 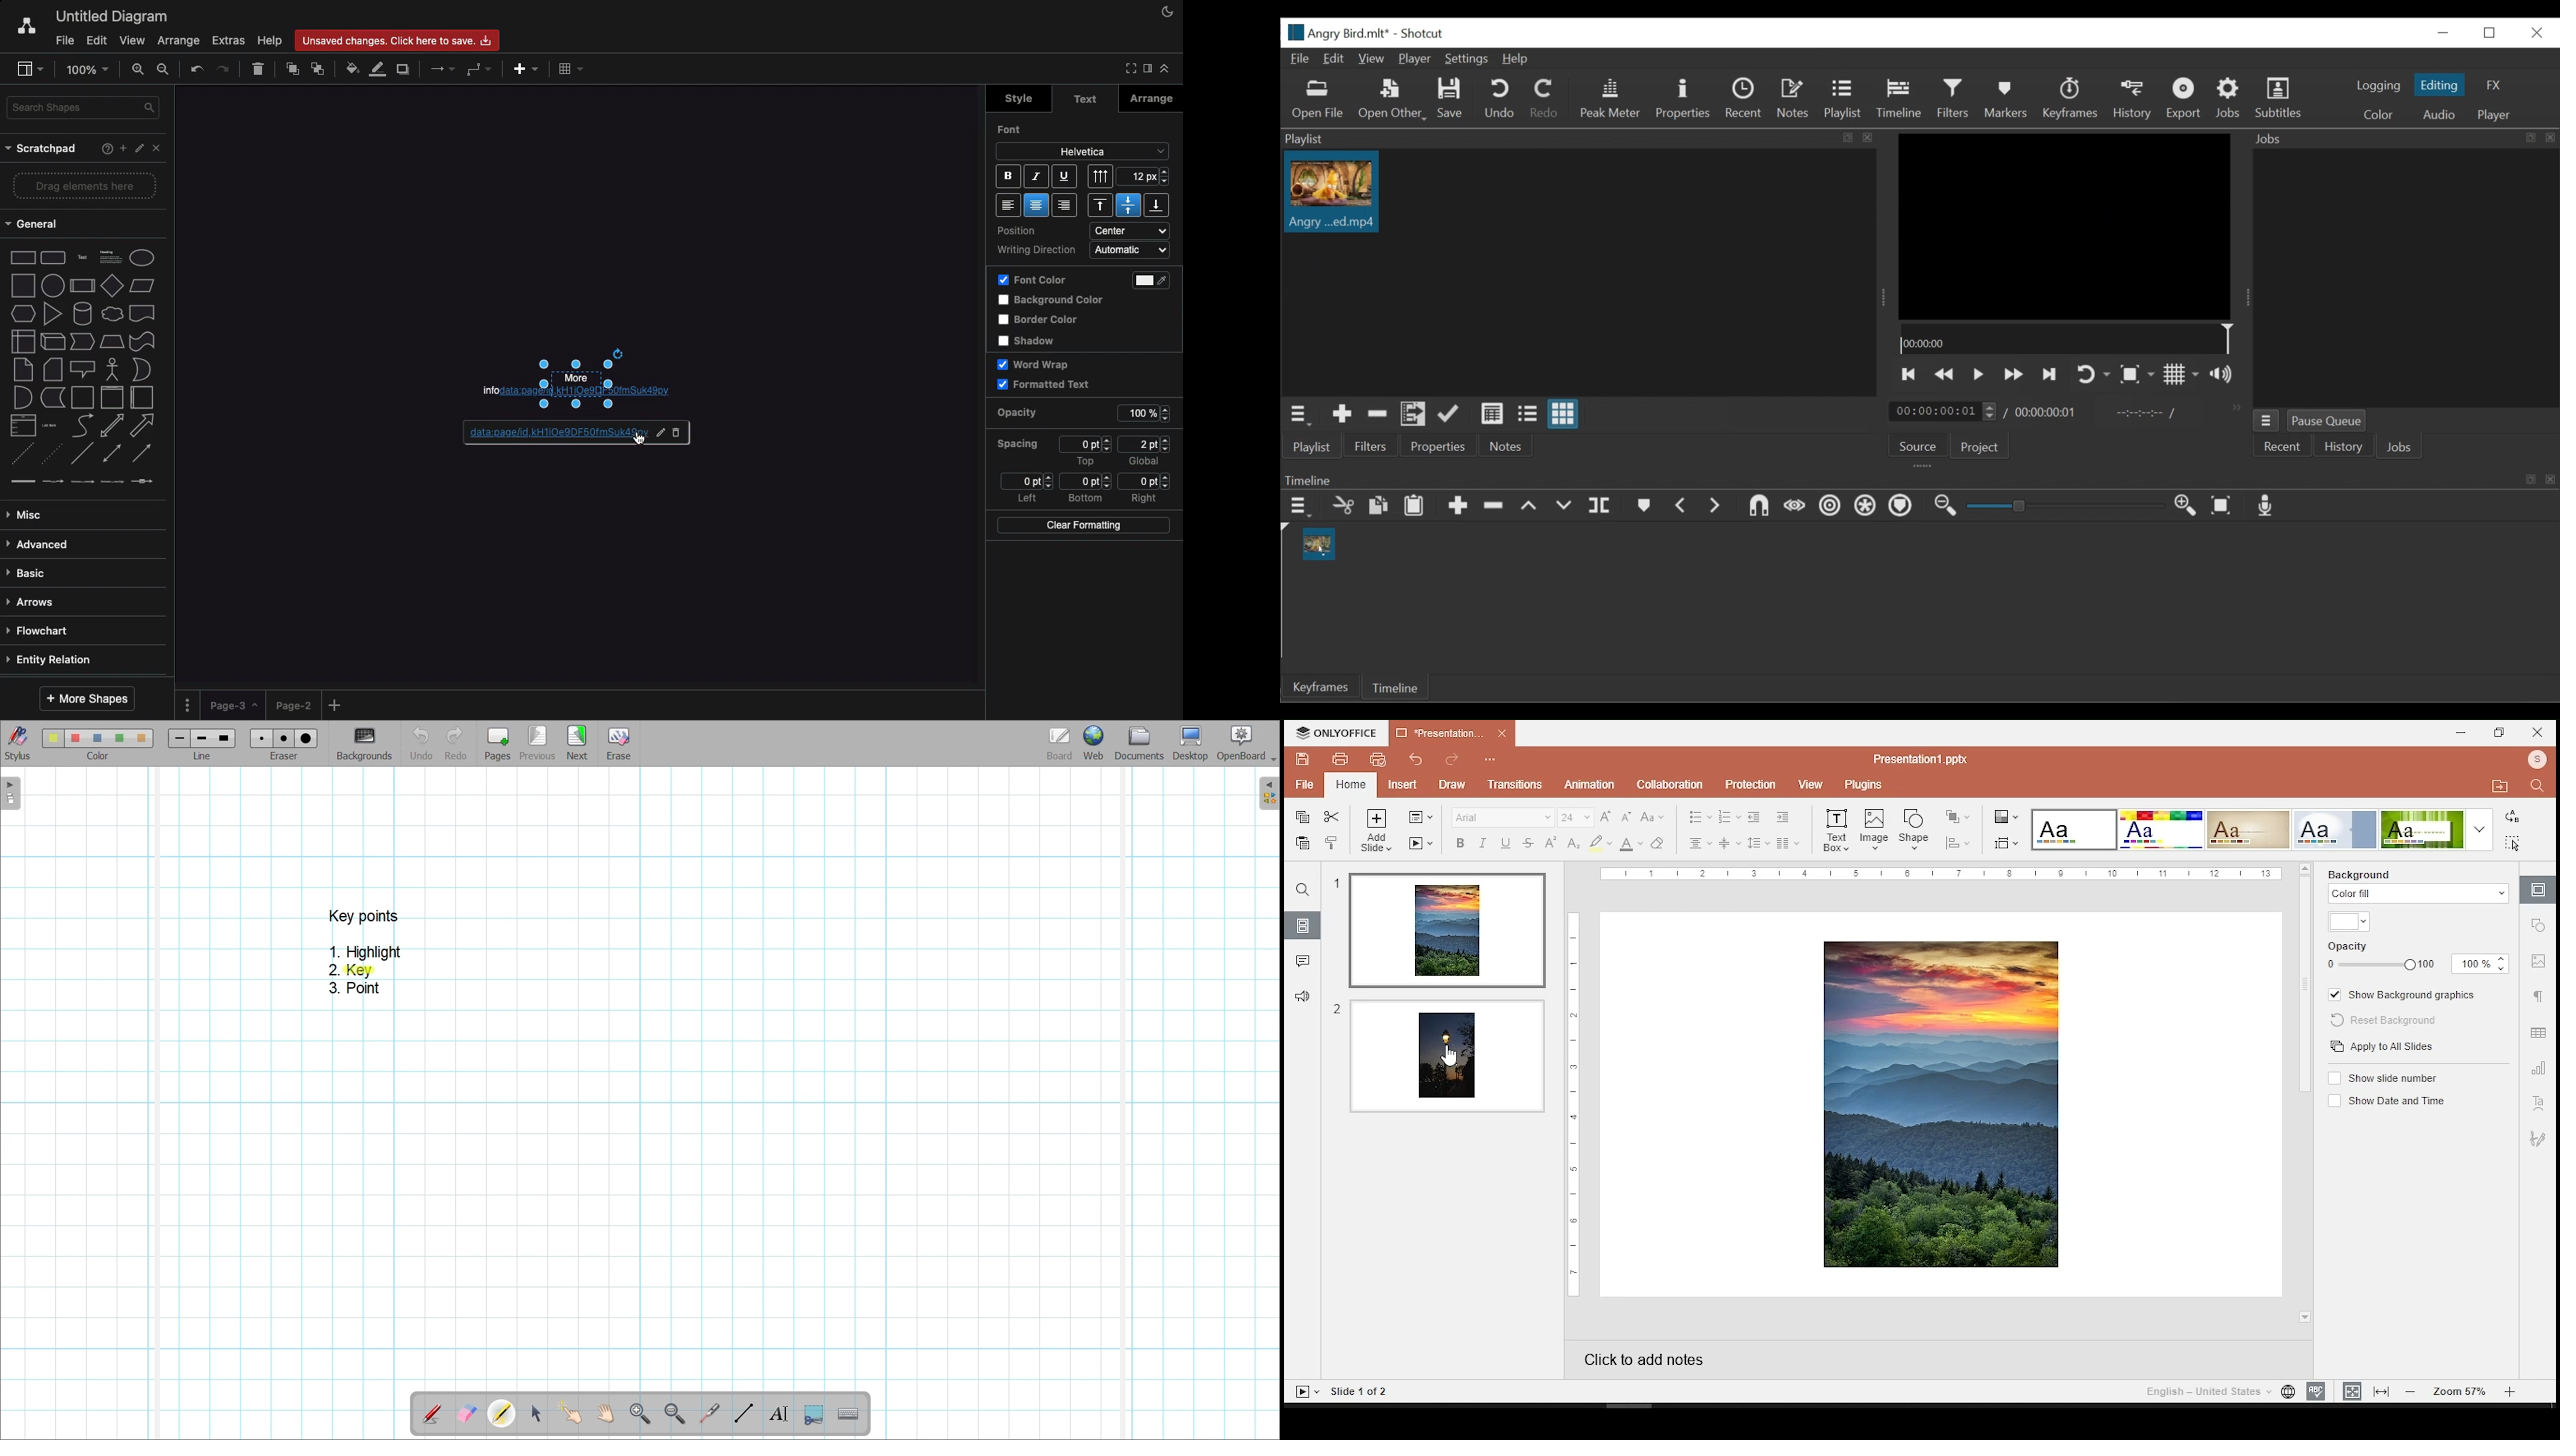 What do you see at coordinates (1412, 760) in the screenshot?
I see `undo` at bounding box center [1412, 760].